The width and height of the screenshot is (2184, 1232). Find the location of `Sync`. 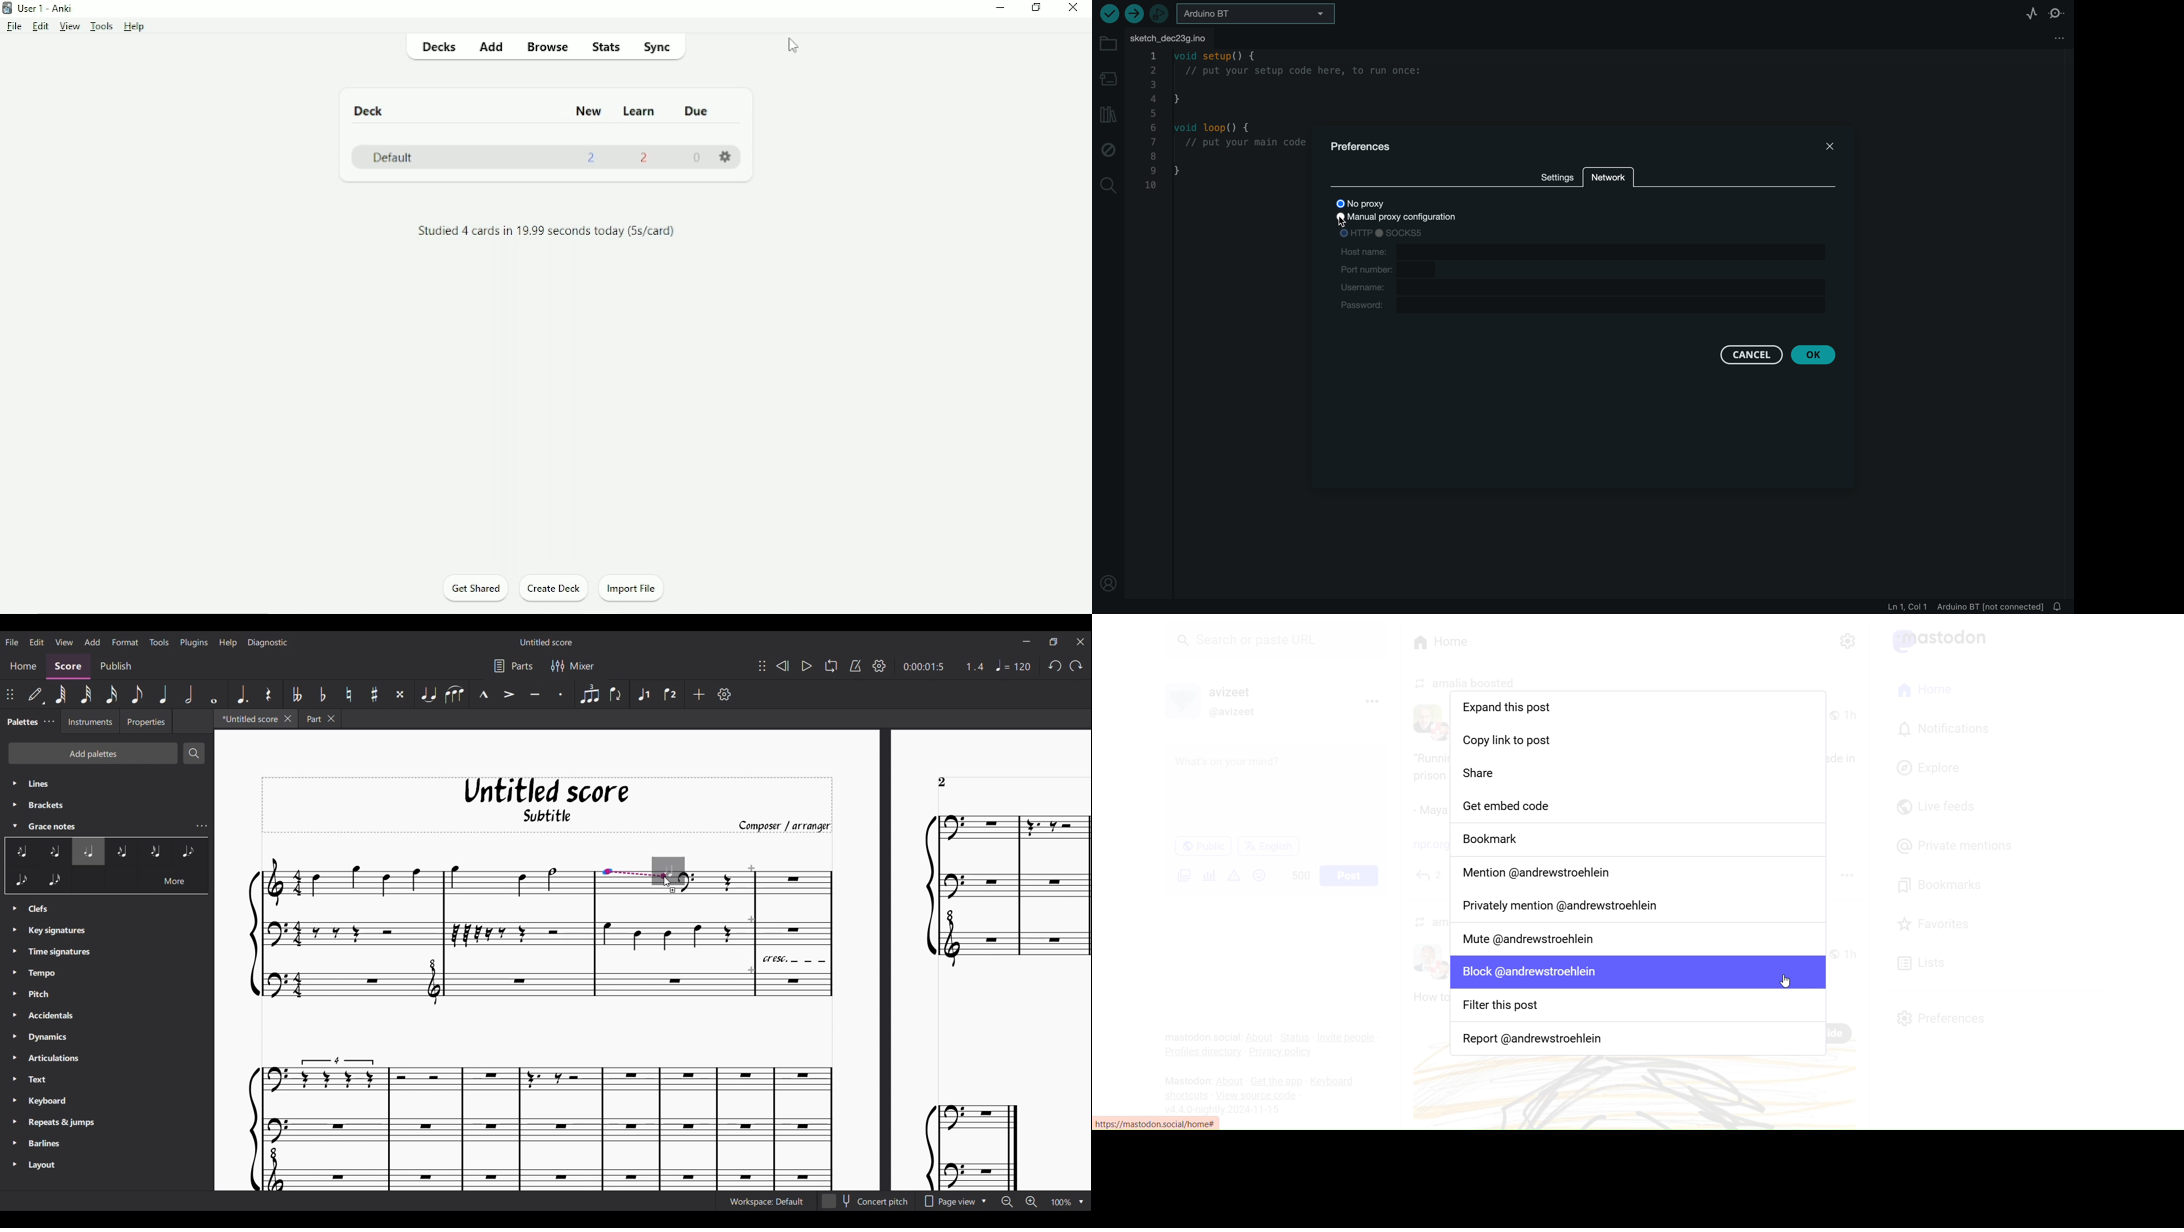

Sync is located at coordinates (661, 47).